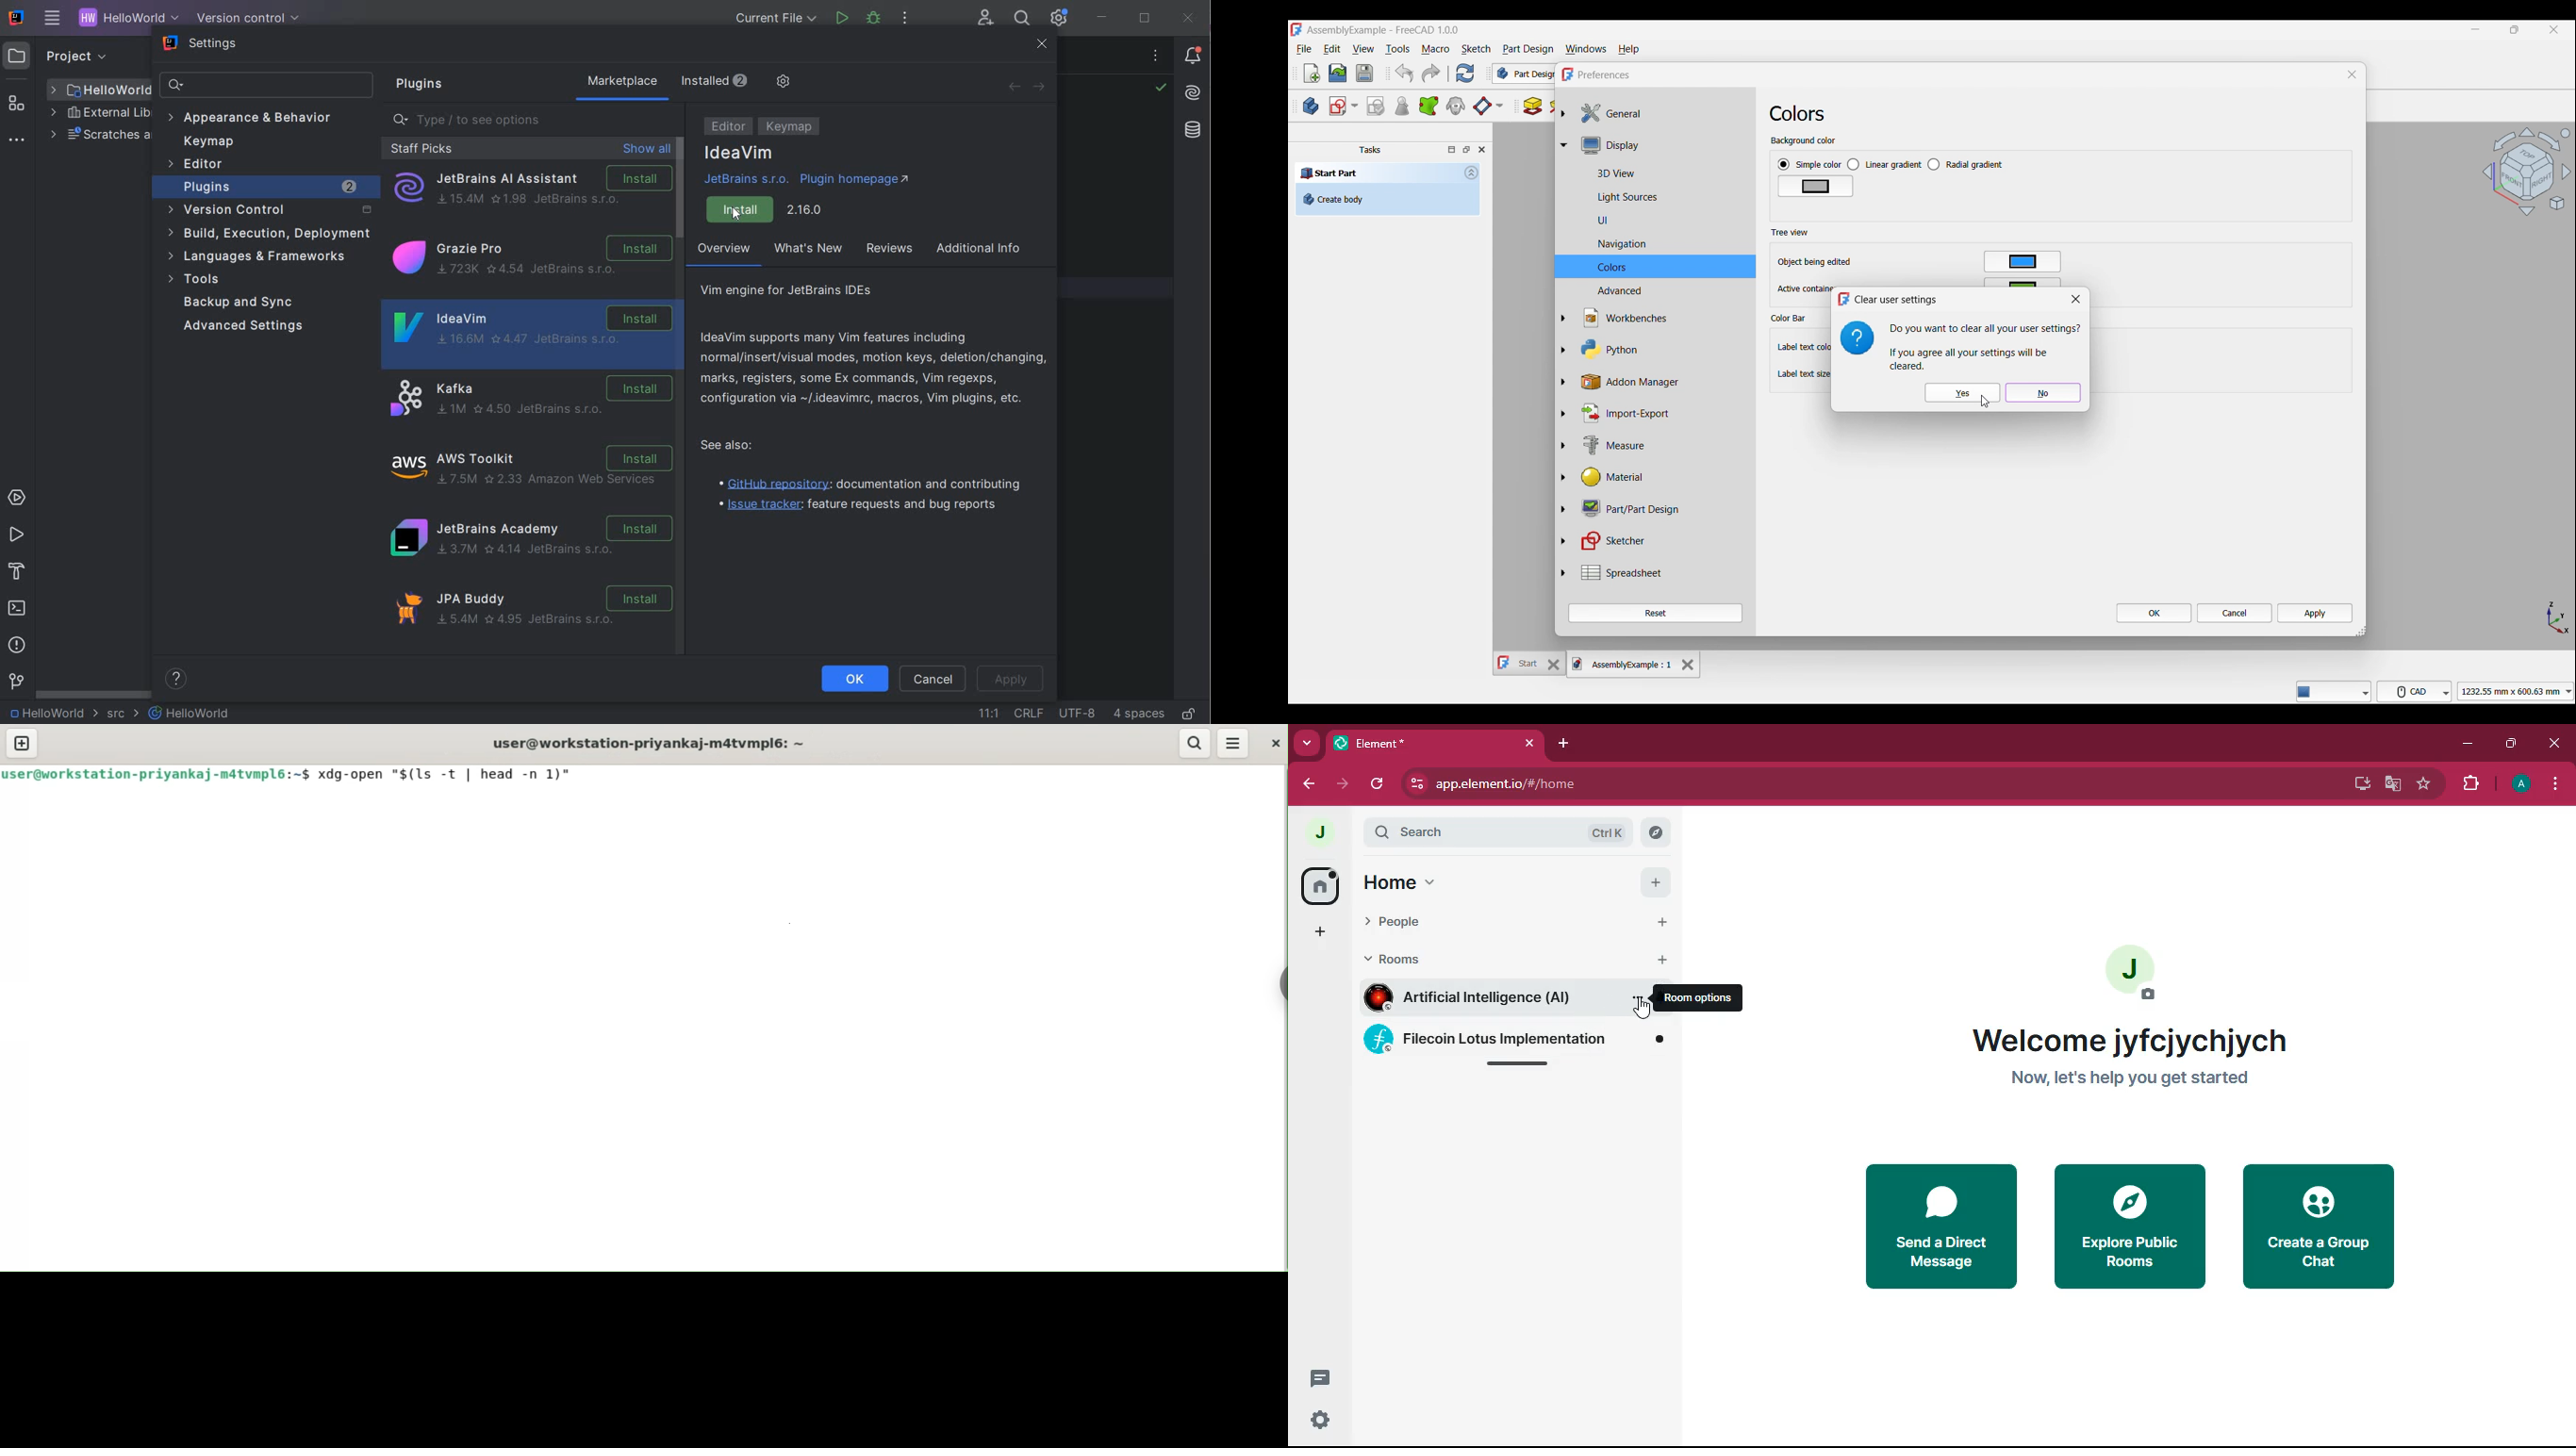 The image size is (2576, 1456). I want to click on quick settings, so click(1321, 1419).